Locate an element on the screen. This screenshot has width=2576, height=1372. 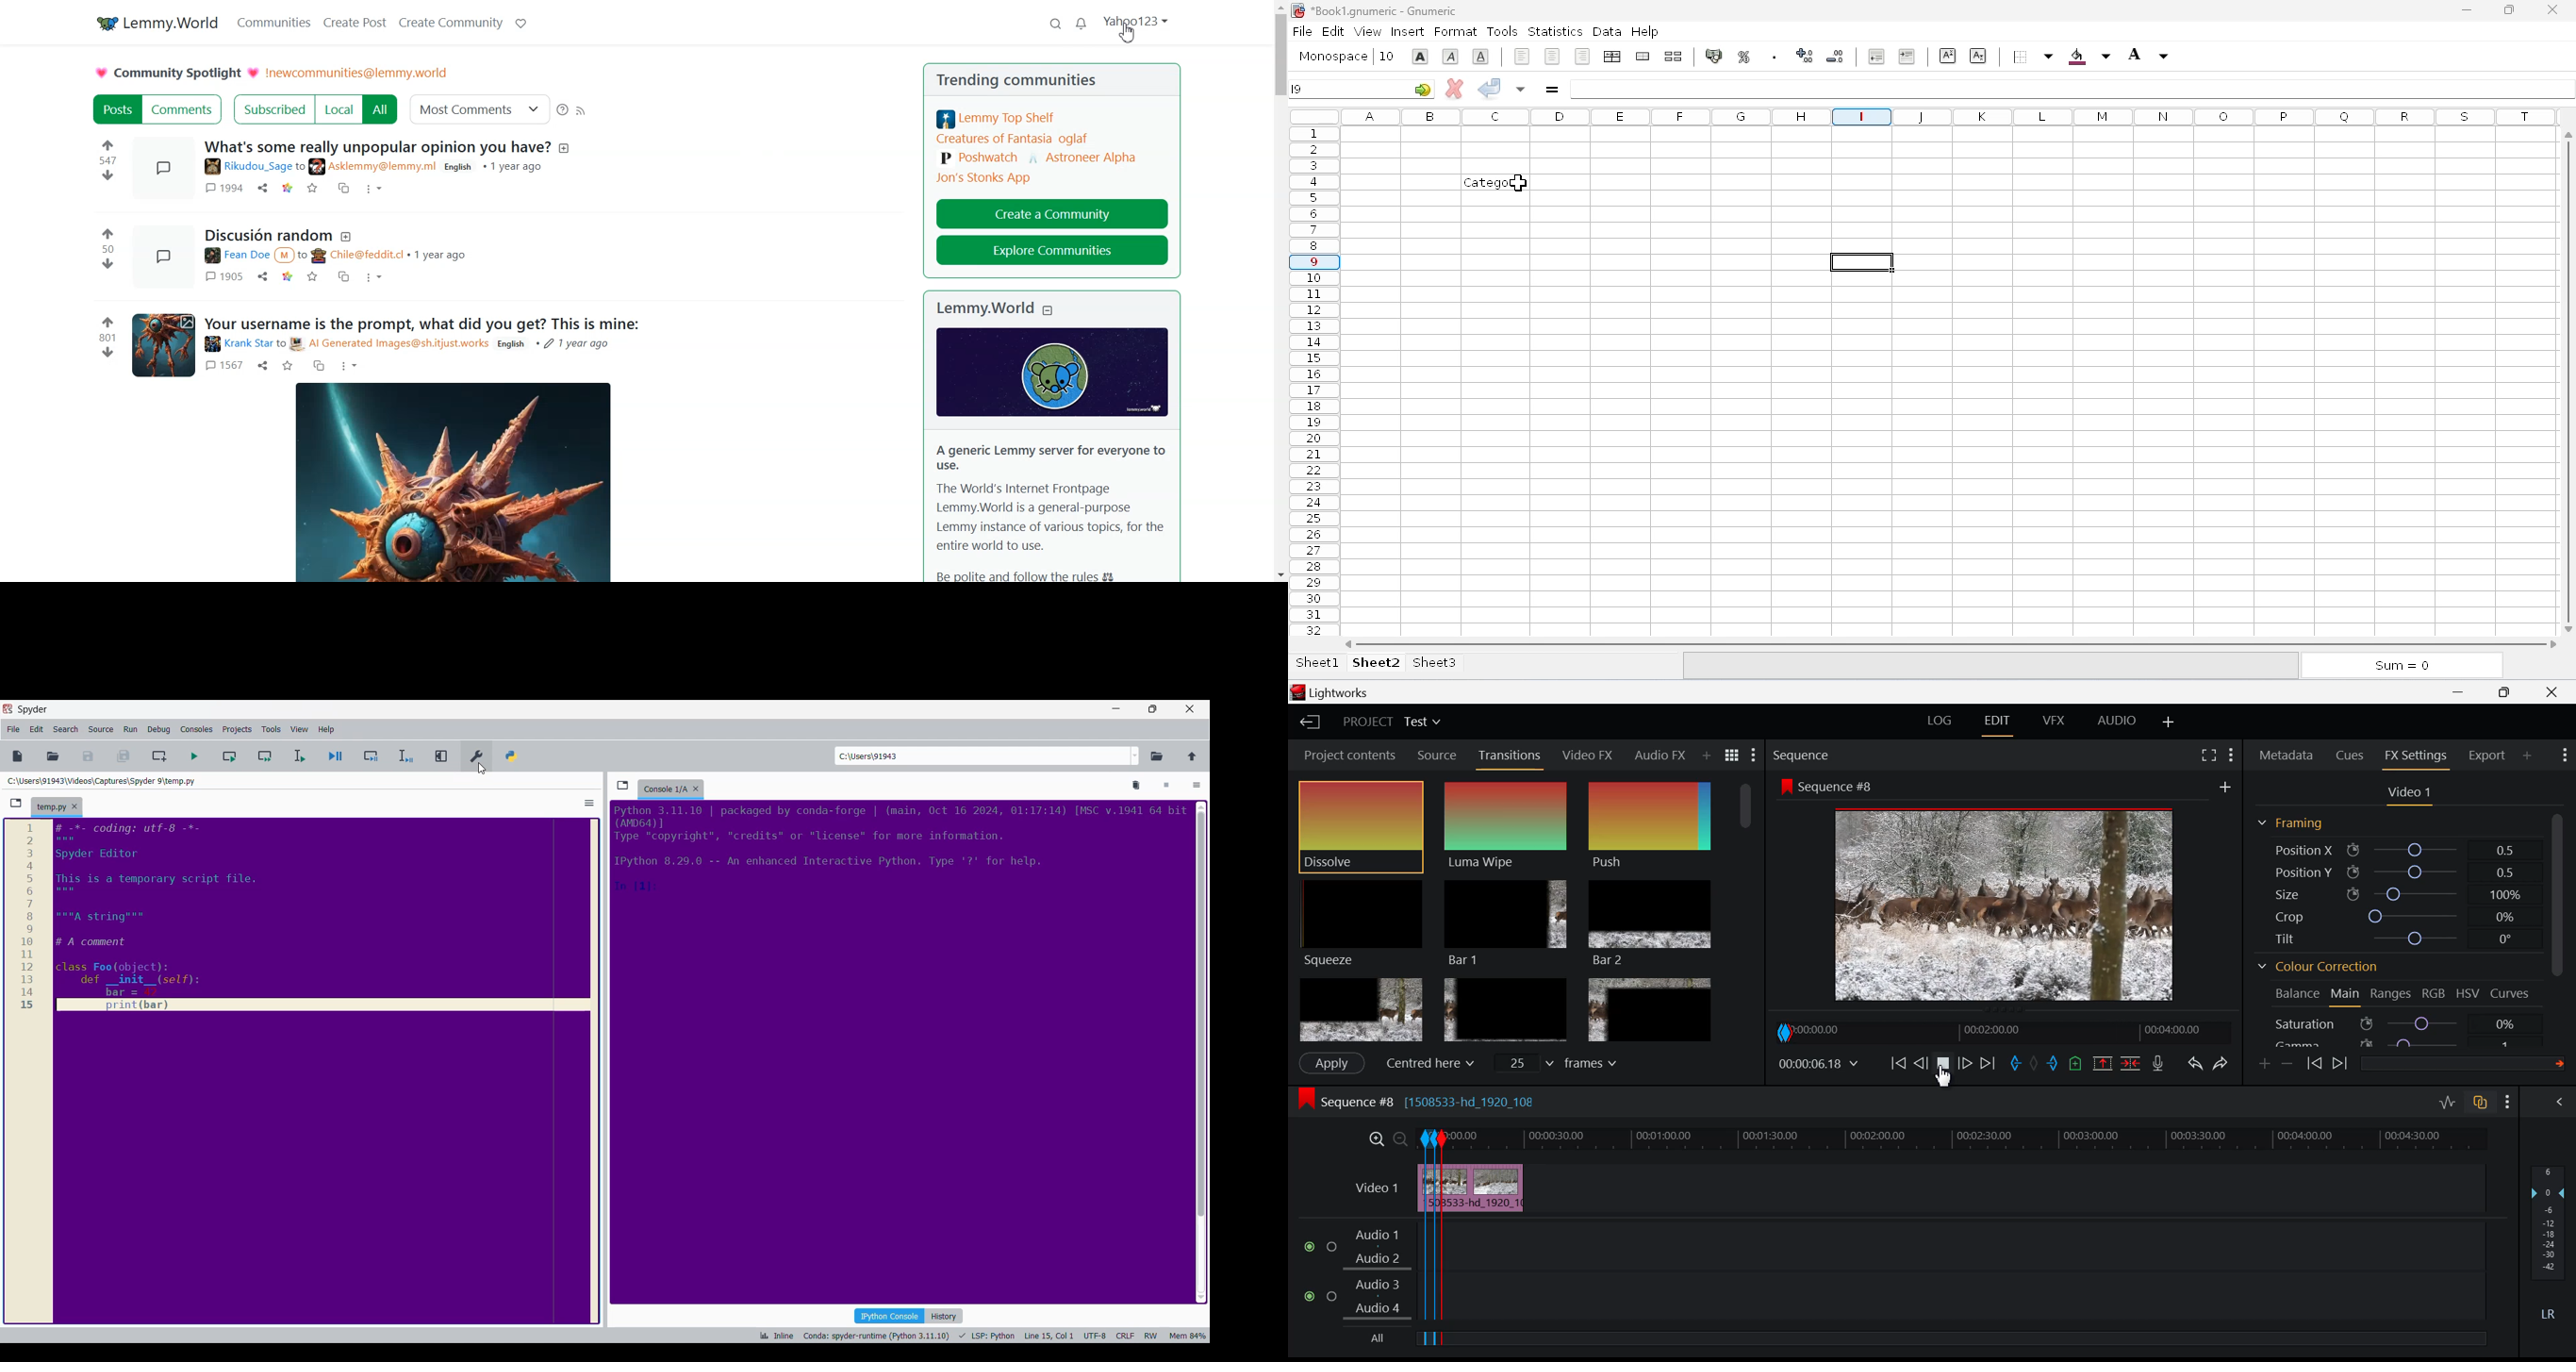
Sequence  is located at coordinates (1804, 755).